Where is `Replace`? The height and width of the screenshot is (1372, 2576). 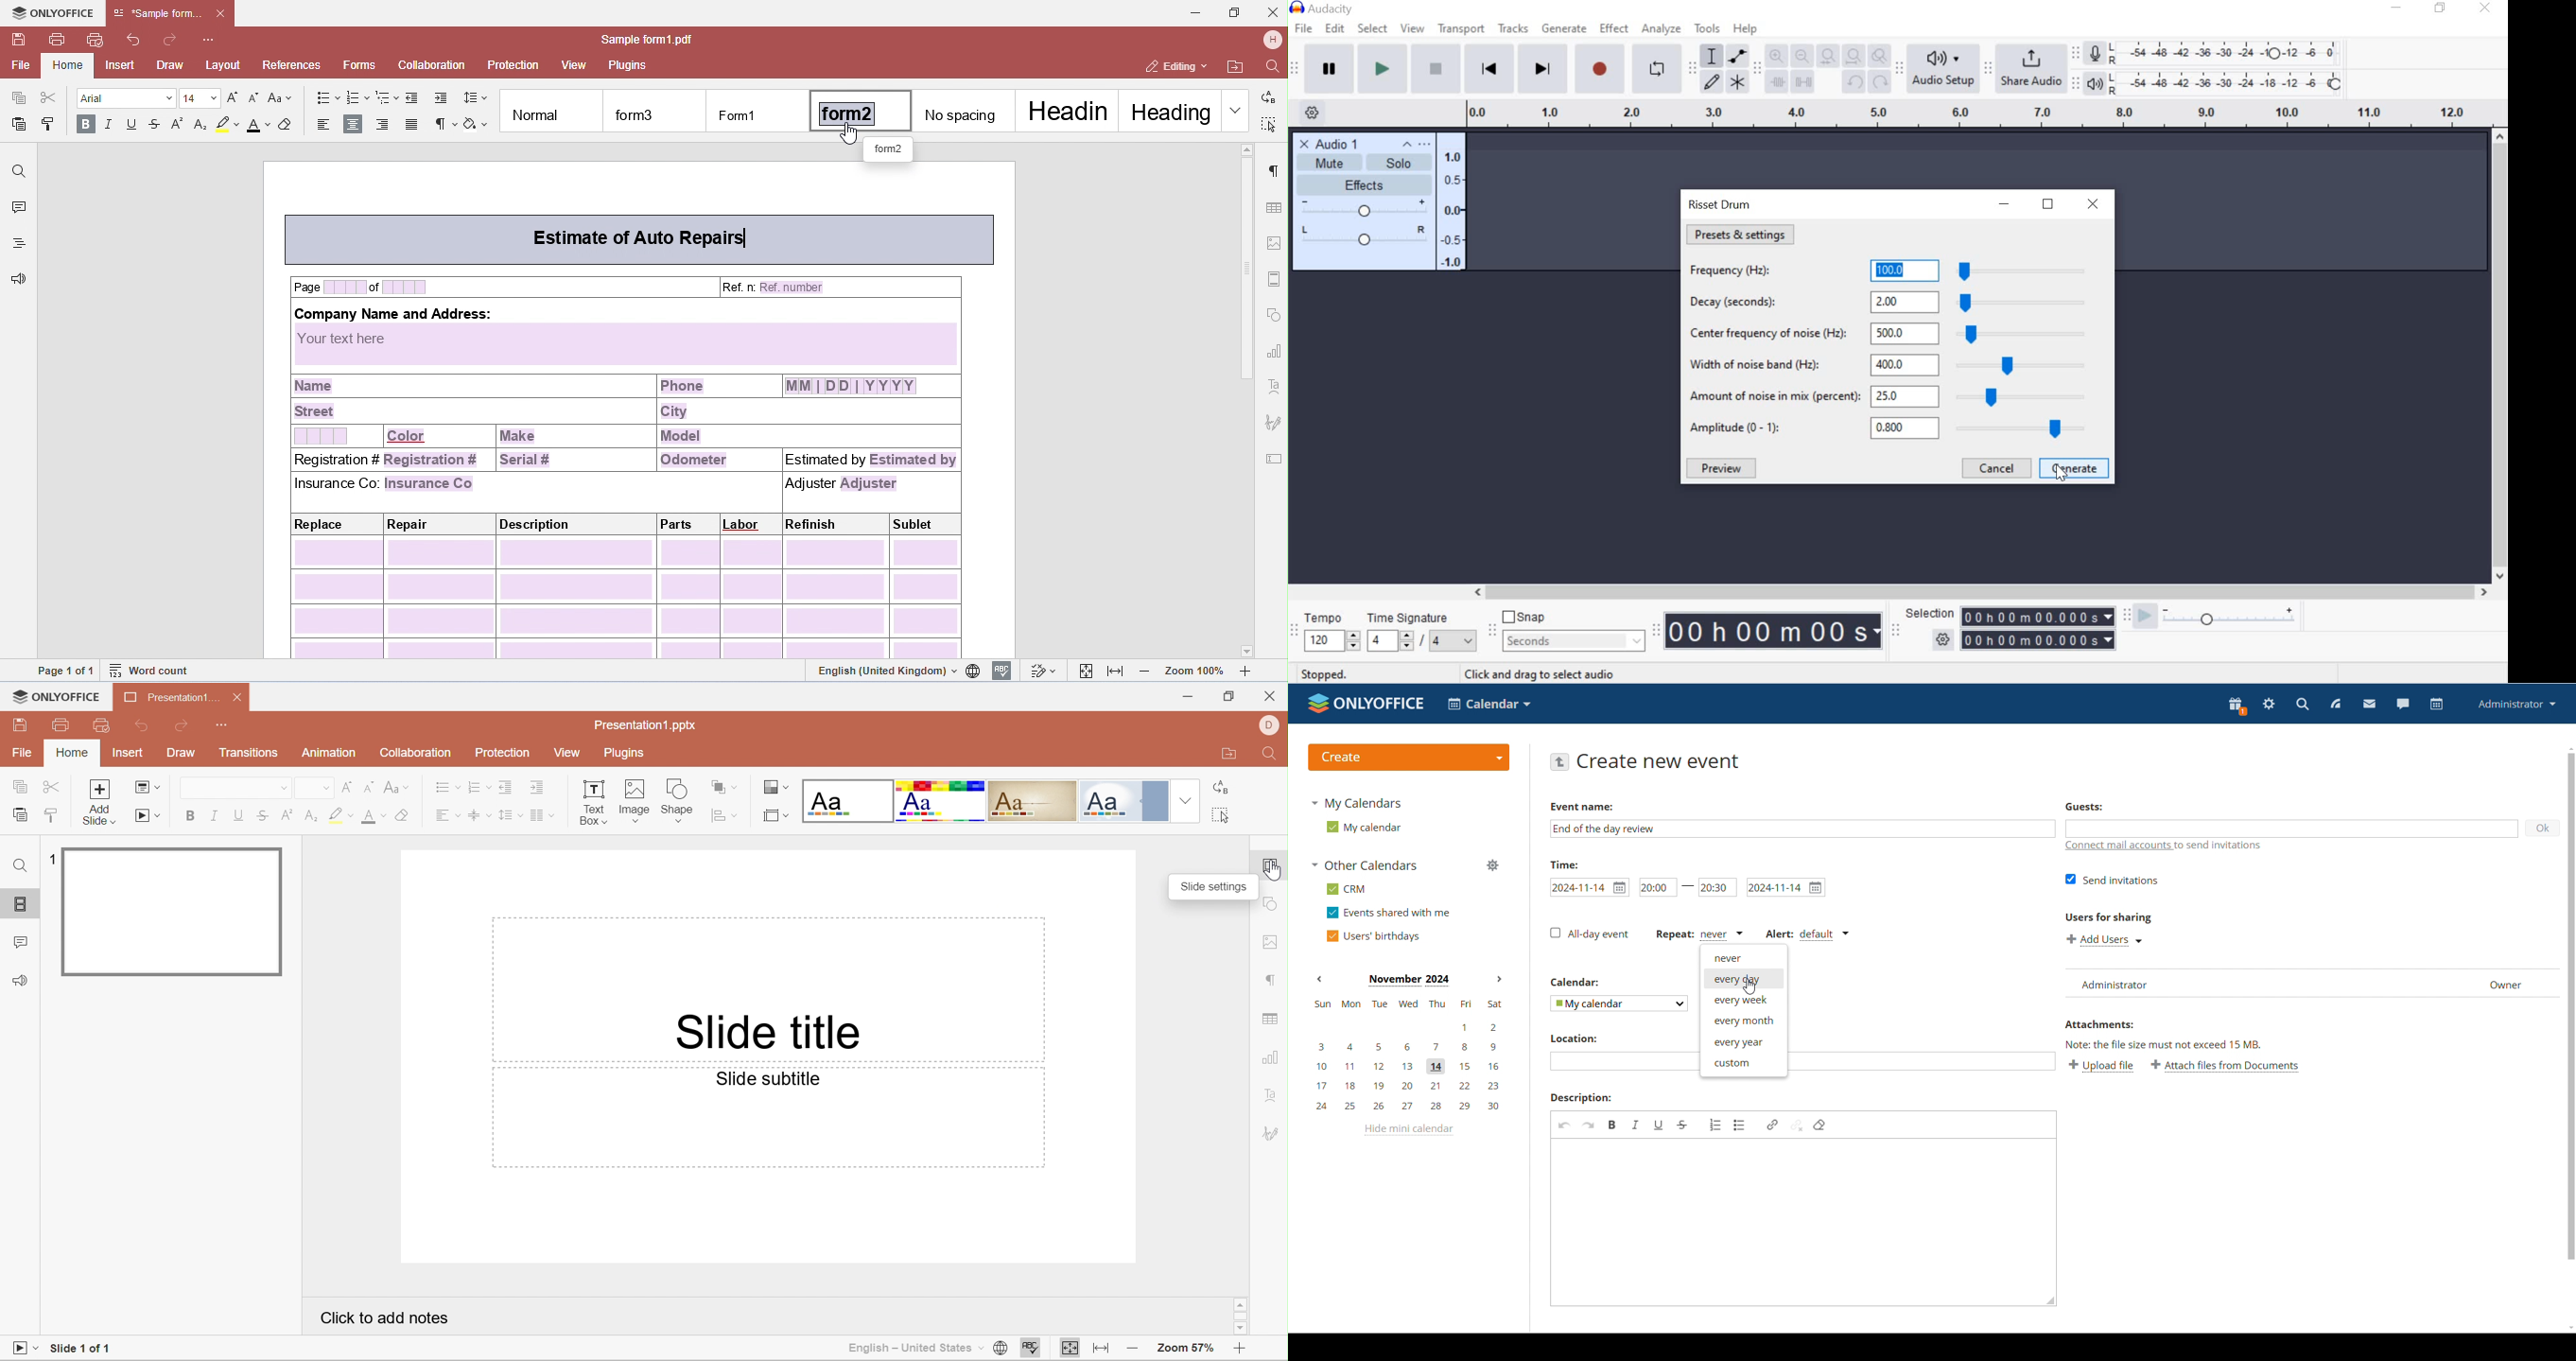
Replace is located at coordinates (1222, 790).